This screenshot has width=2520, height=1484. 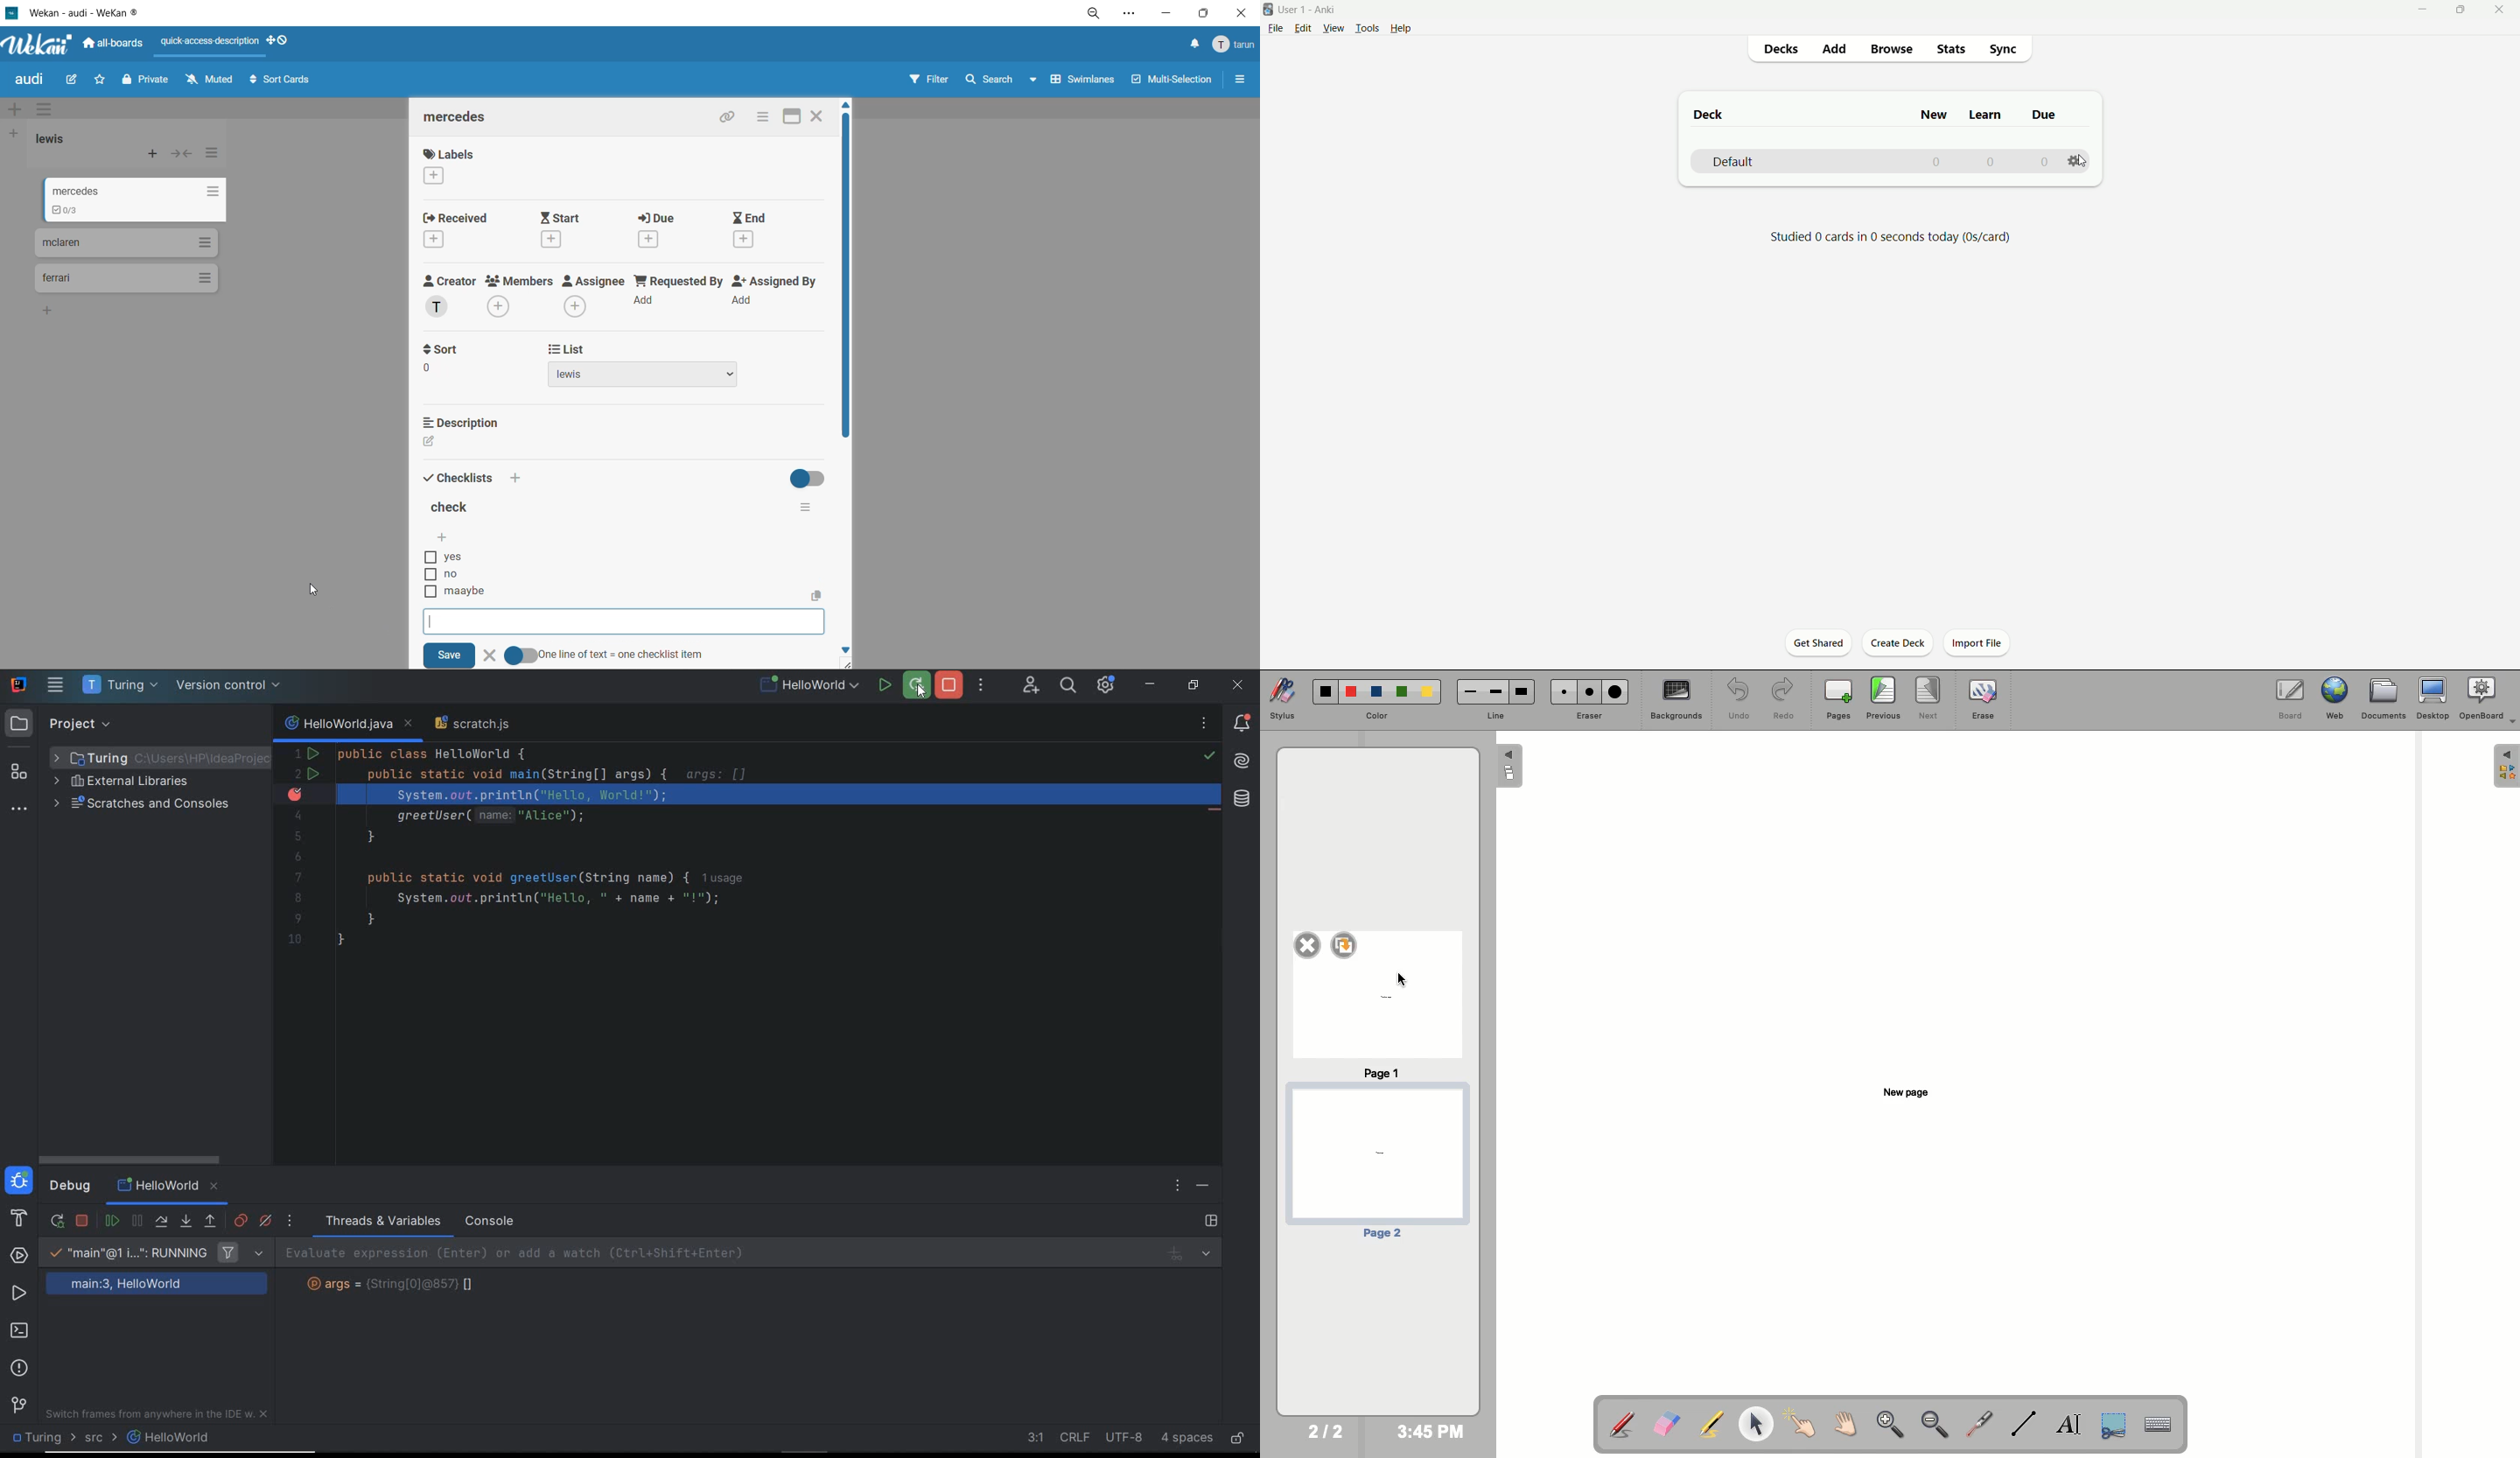 I want to click on new checklist item added, so click(x=456, y=592).